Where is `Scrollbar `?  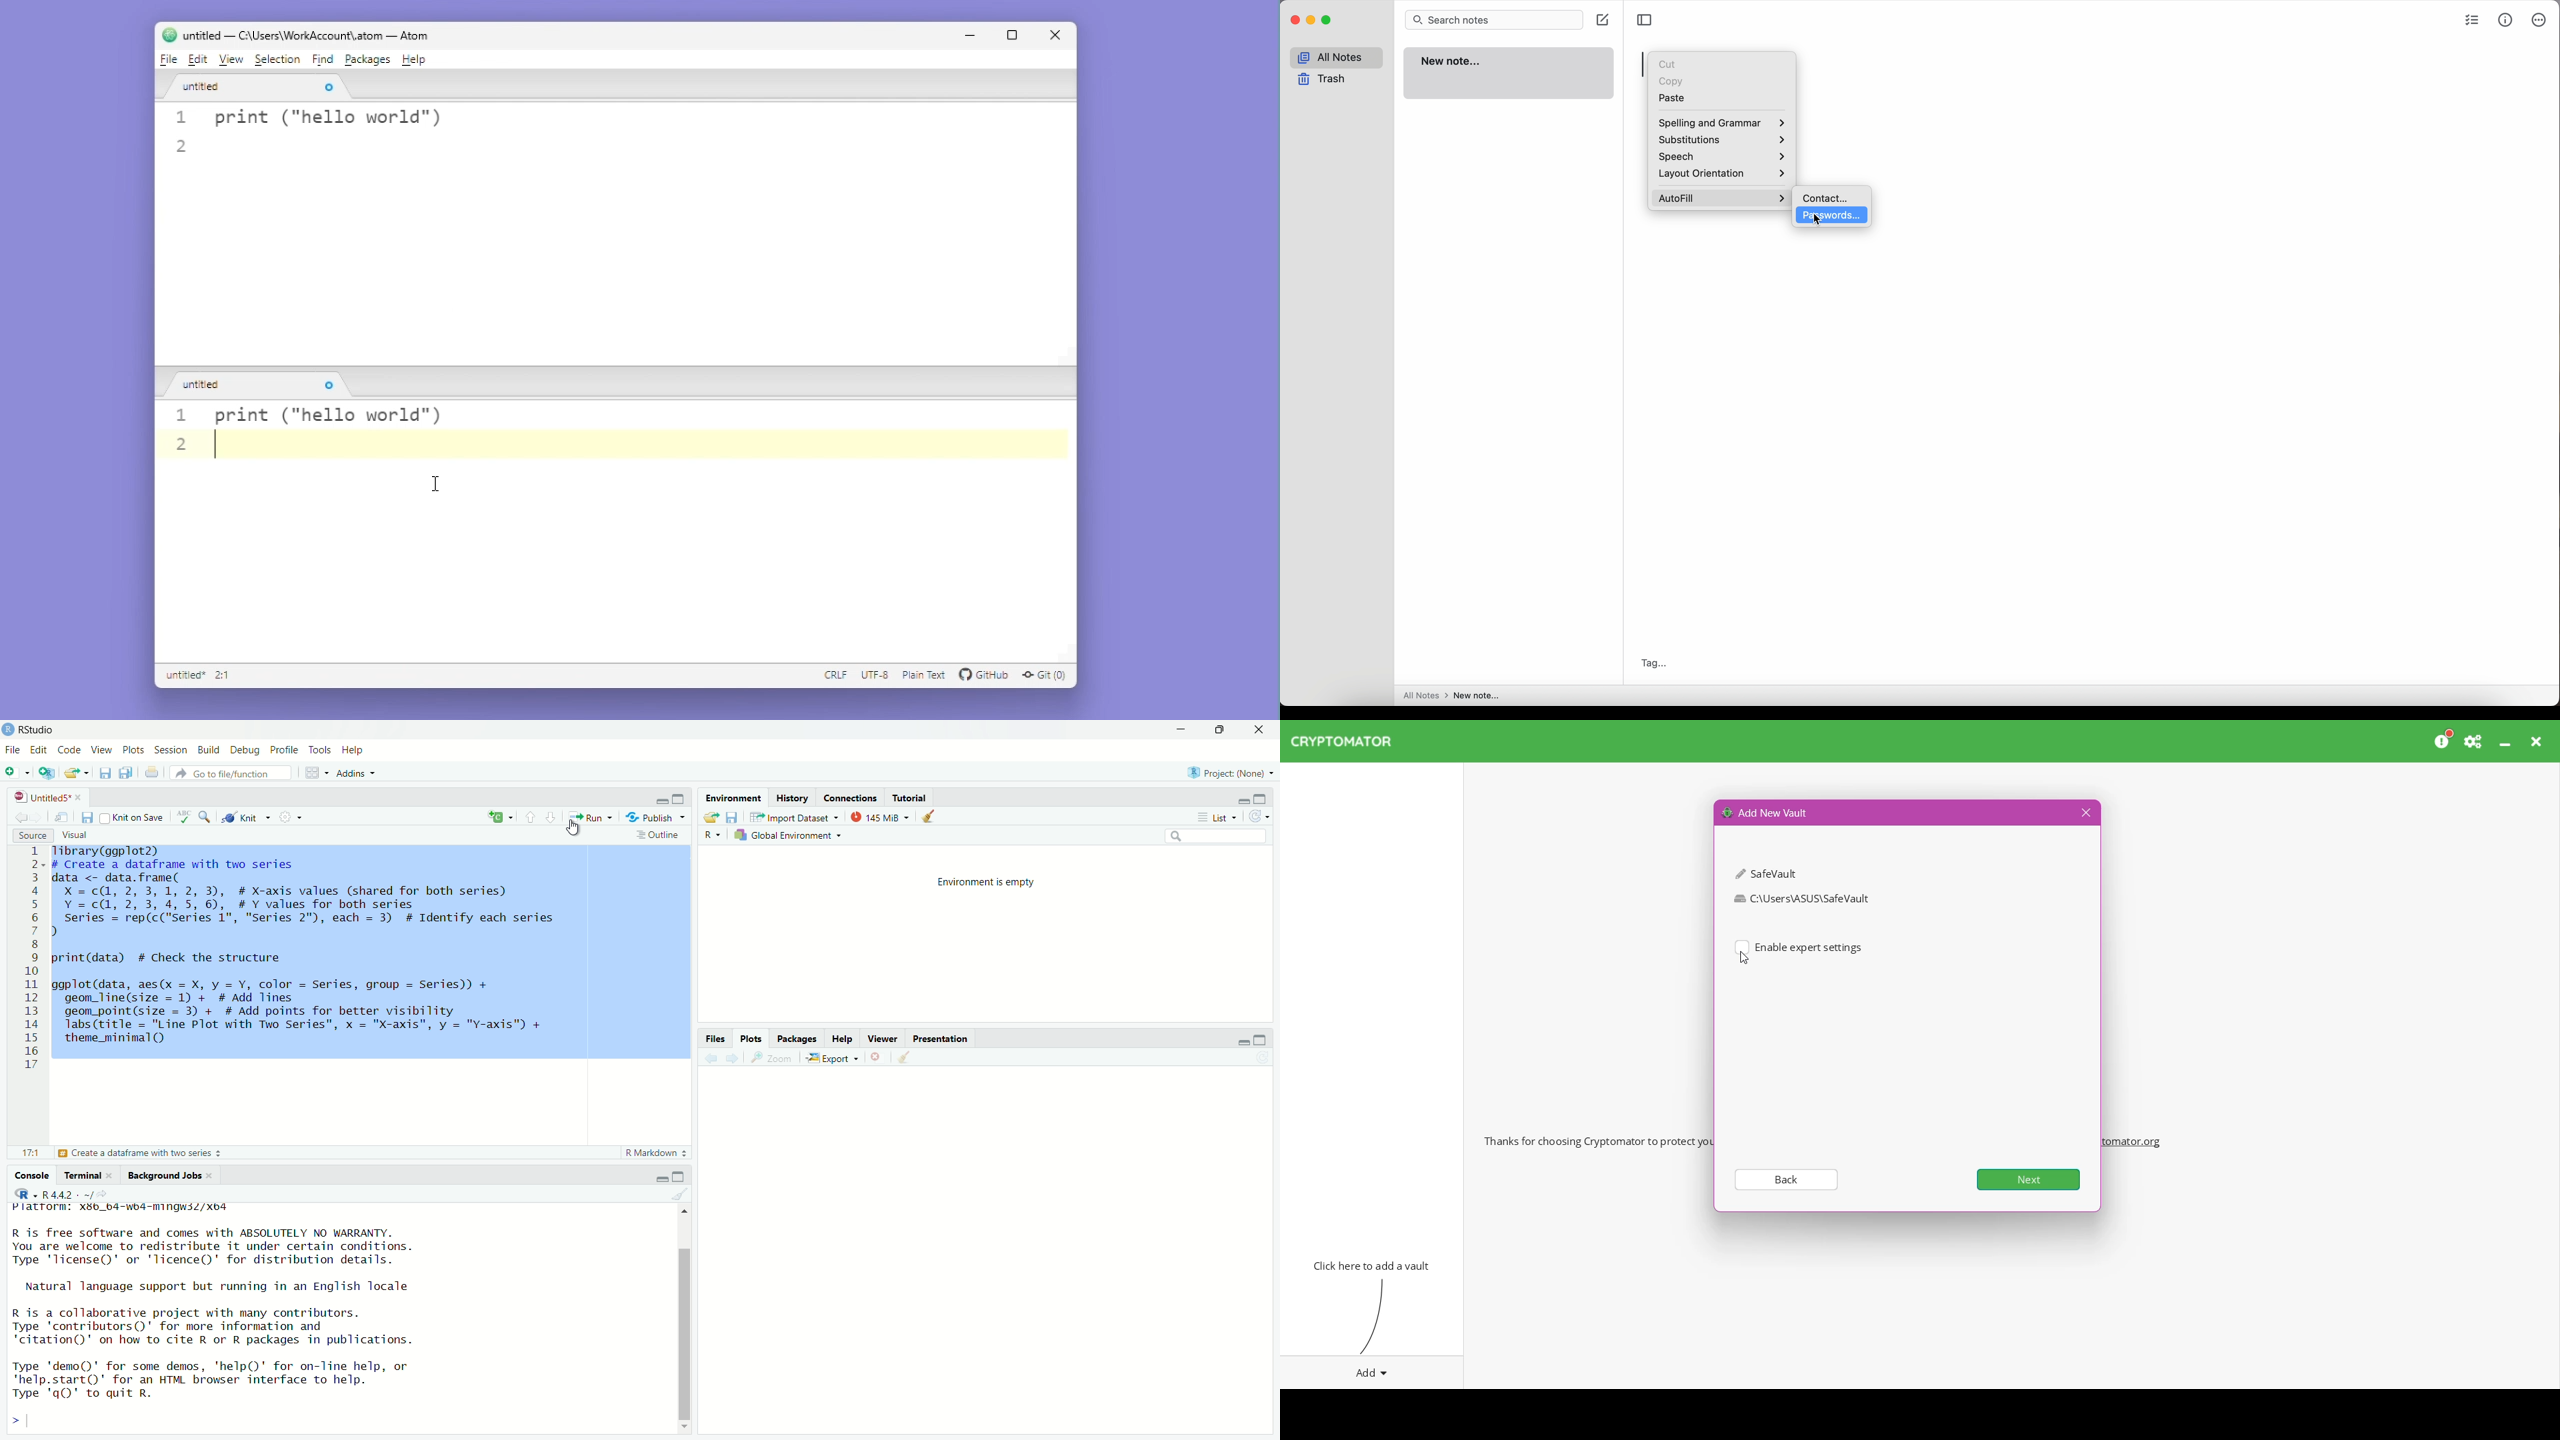 Scrollbar  is located at coordinates (685, 1323).